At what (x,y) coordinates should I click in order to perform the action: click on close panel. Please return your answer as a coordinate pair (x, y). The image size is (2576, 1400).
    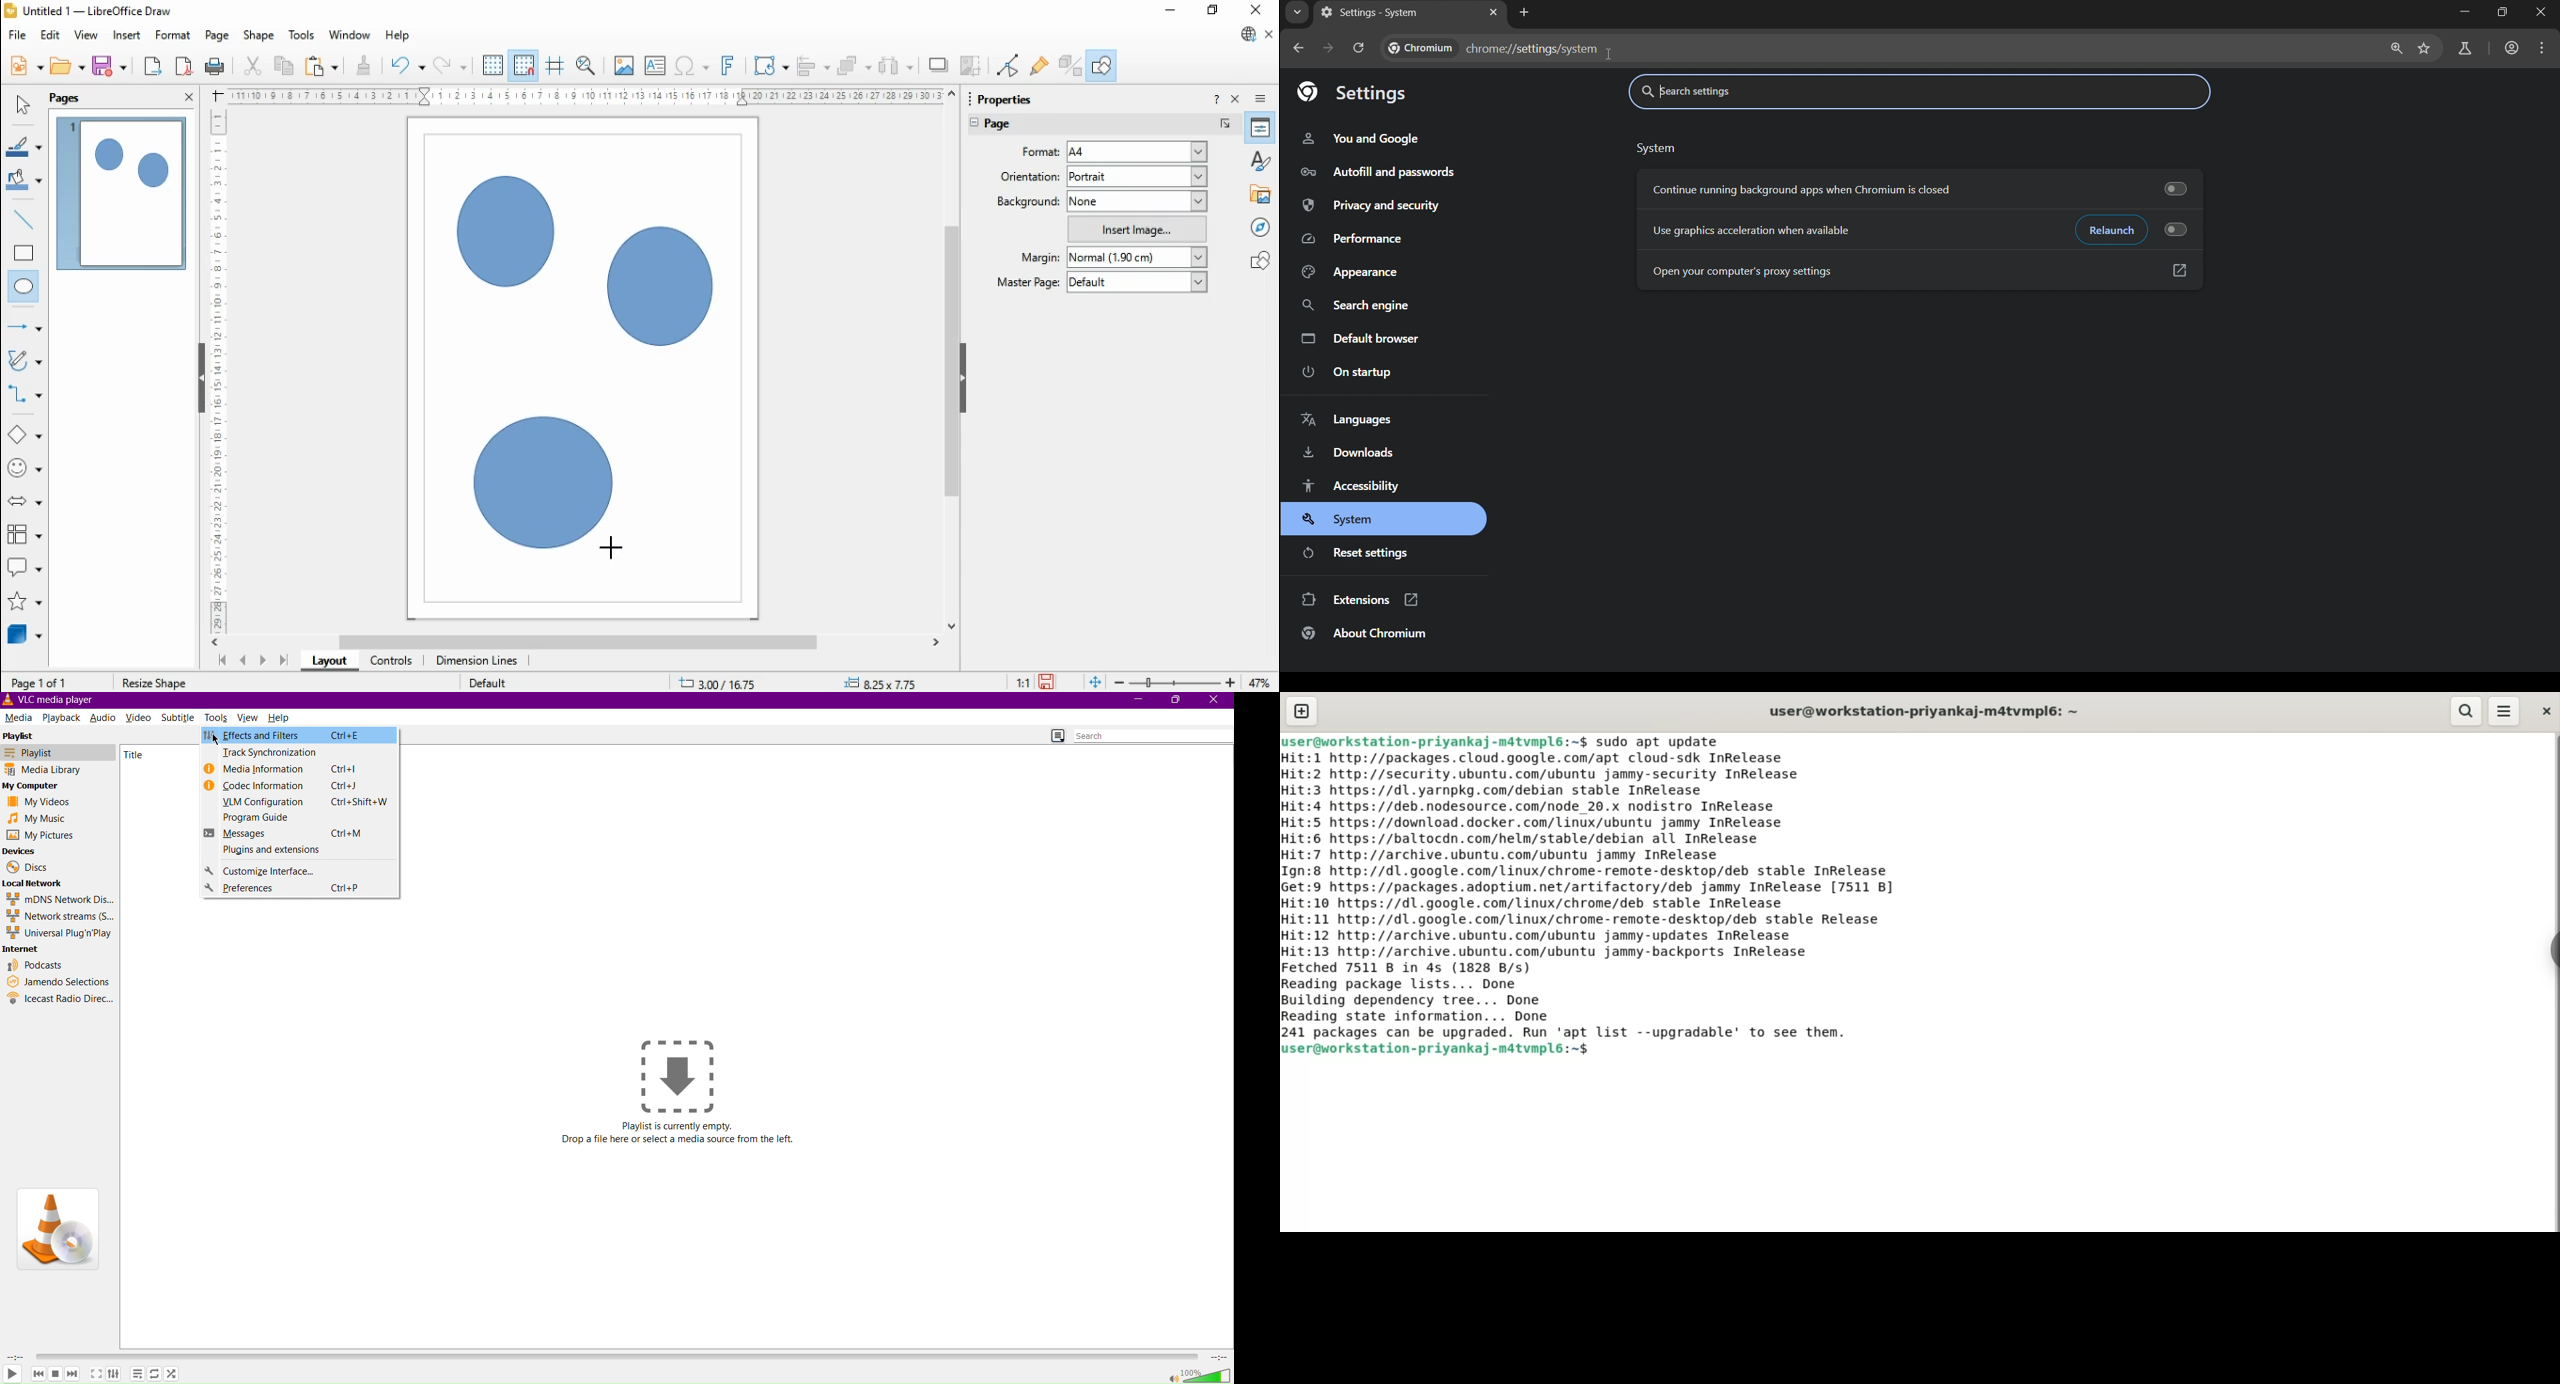
    Looking at the image, I should click on (189, 96).